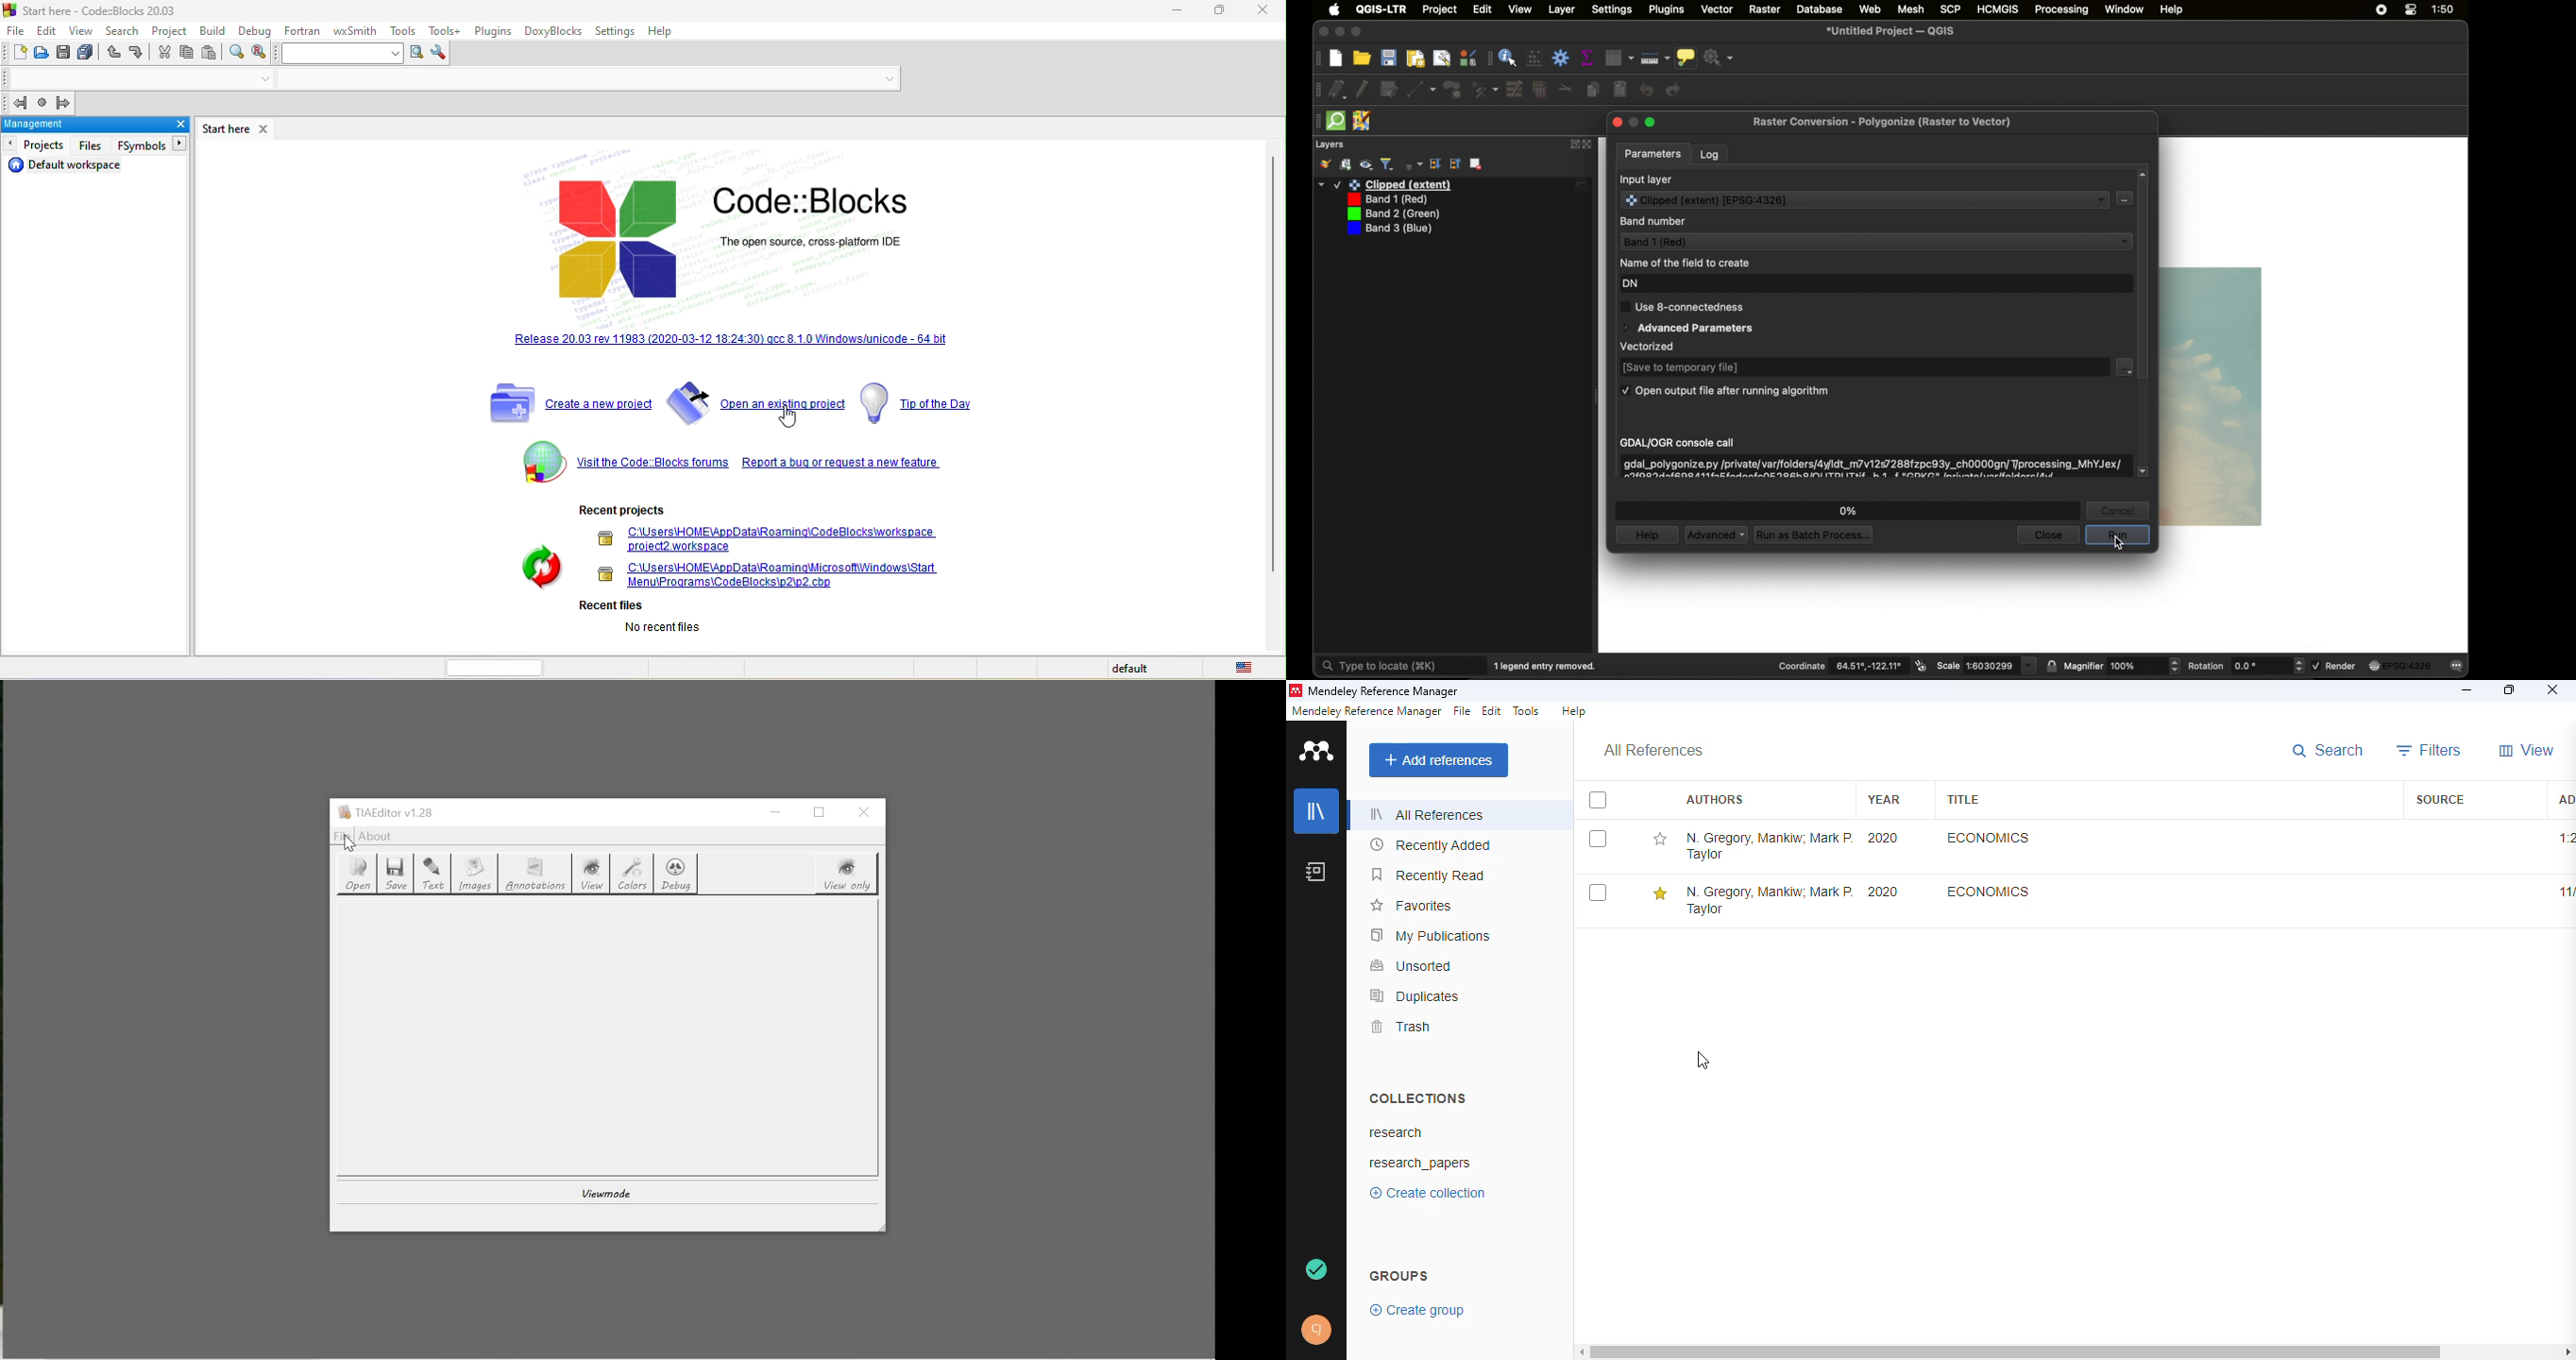 The image size is (2576, 1372). Describe the element at coordinates (2143, 281) in the screenshot. I see `scroll box` at that location.